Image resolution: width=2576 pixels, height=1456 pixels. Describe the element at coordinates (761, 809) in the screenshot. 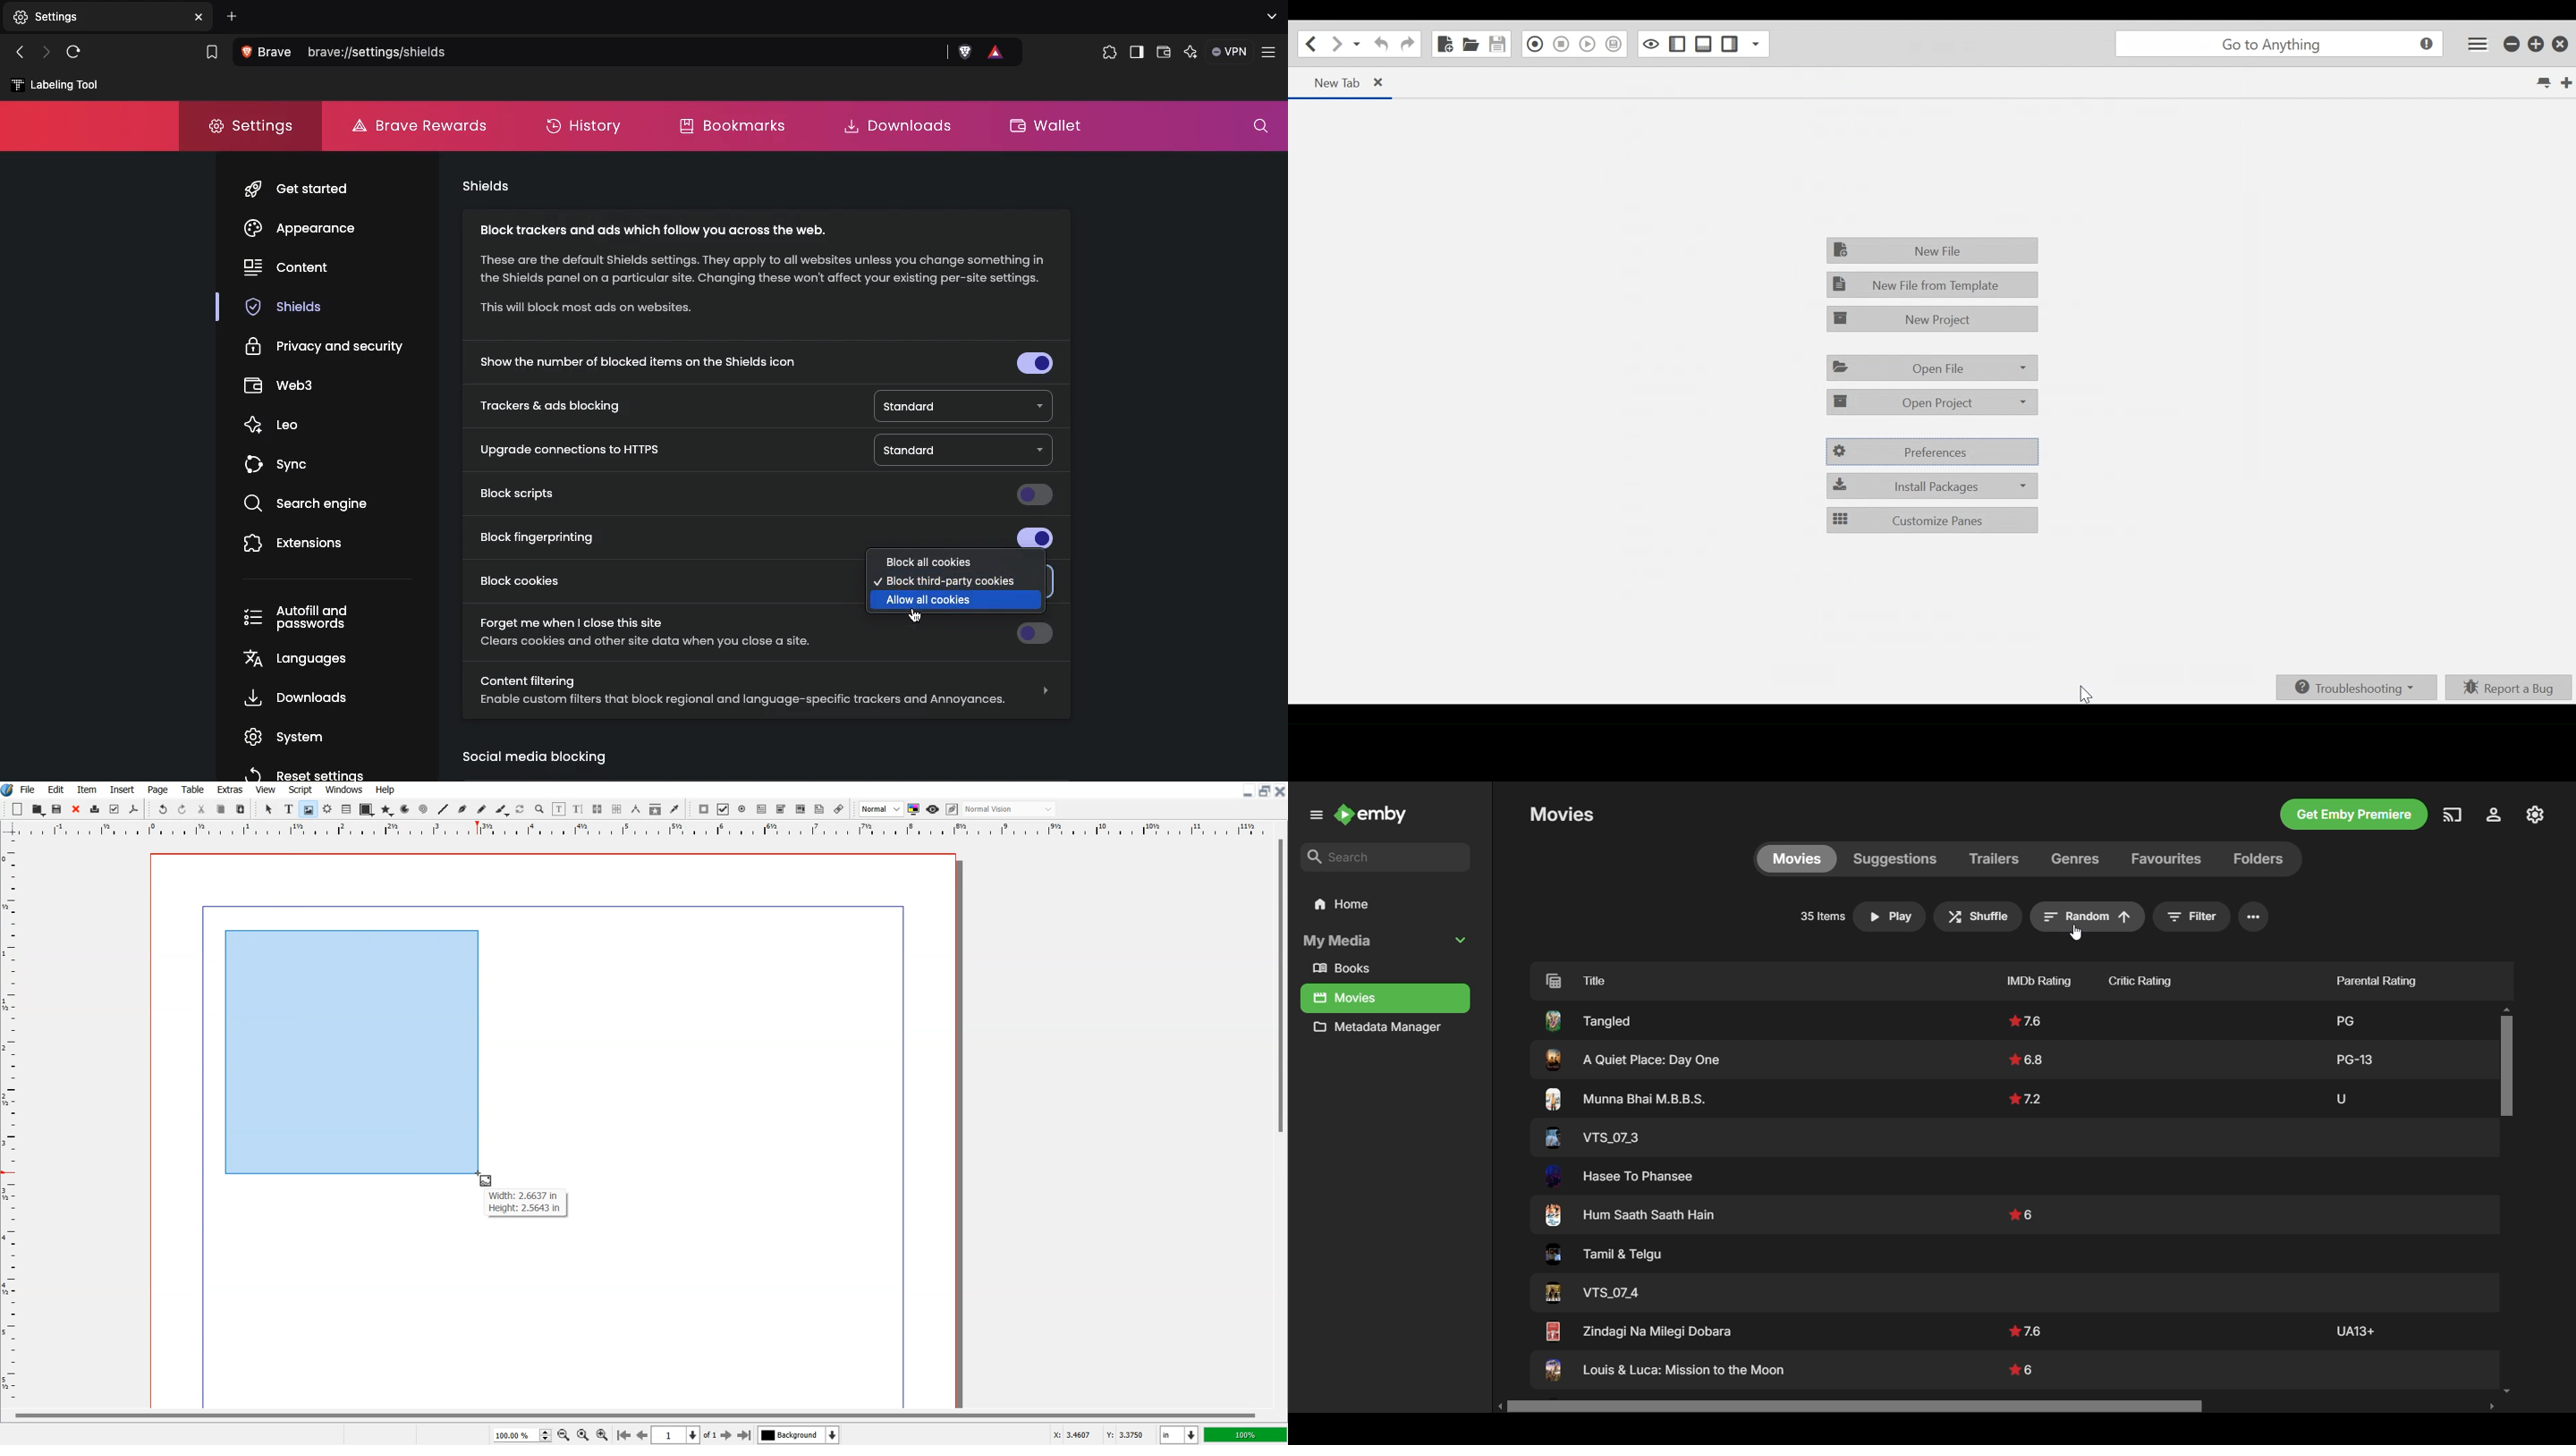

I see `PDF Text Field` at that location.